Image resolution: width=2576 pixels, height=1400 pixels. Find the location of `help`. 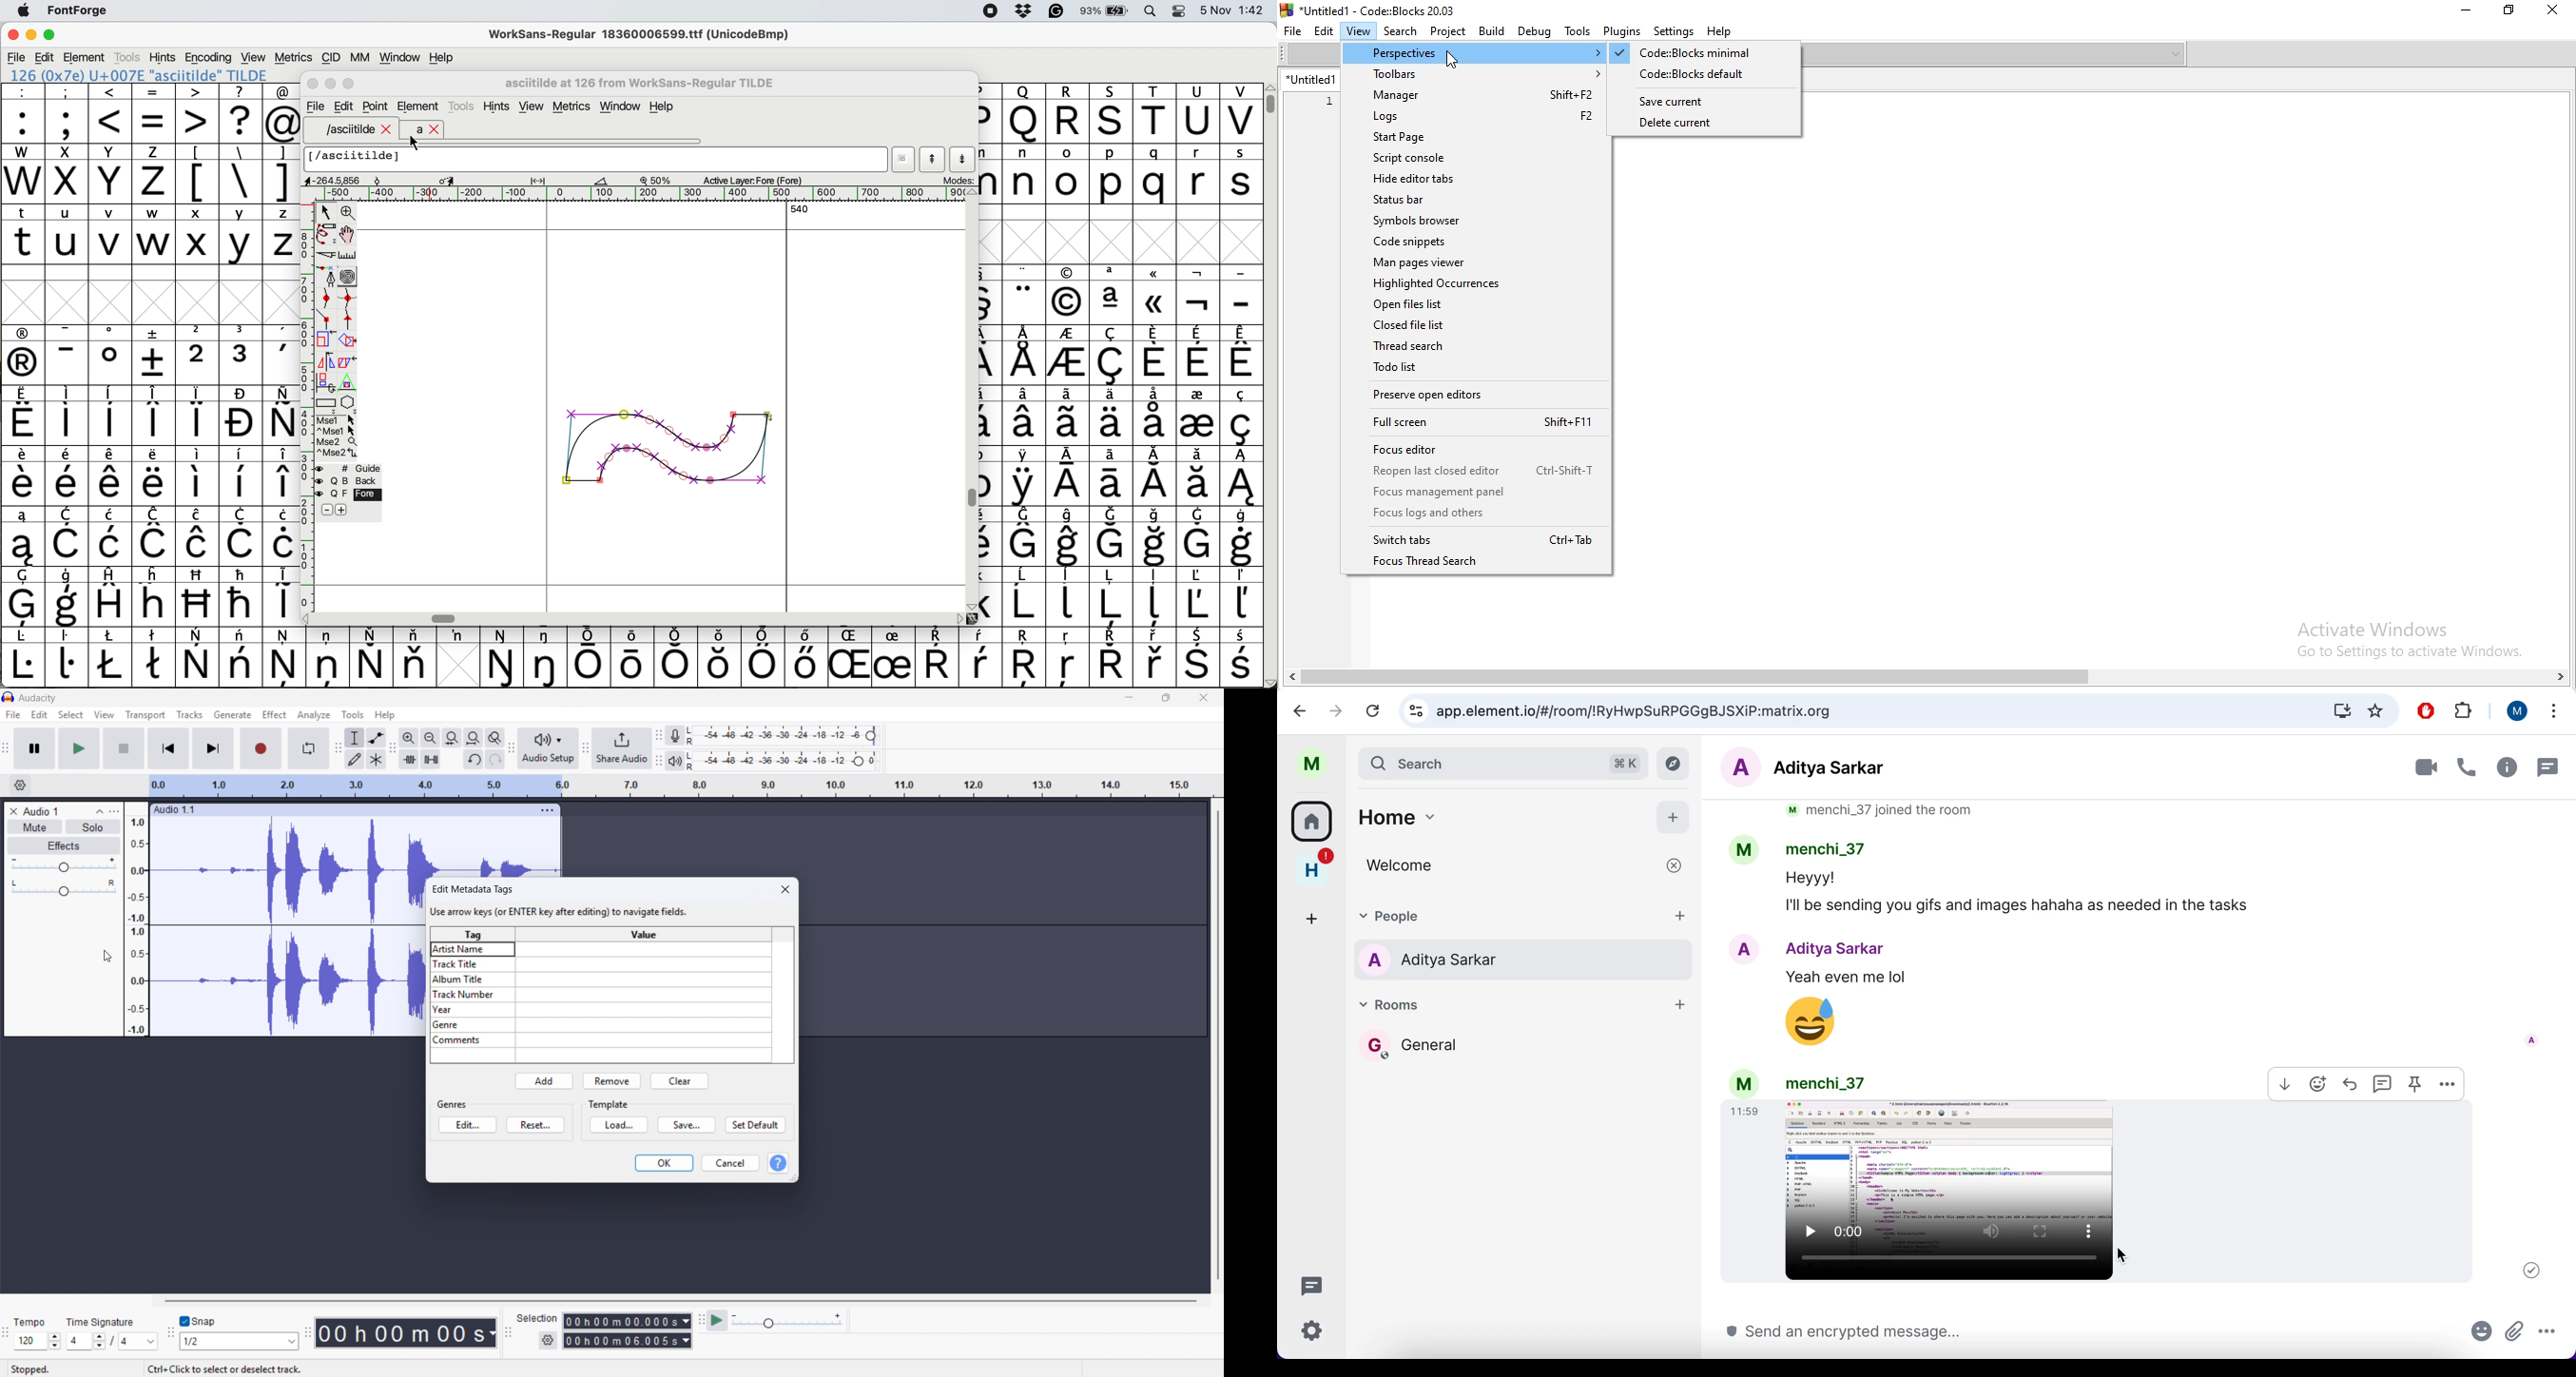

help is located at coordinates (386, 714).